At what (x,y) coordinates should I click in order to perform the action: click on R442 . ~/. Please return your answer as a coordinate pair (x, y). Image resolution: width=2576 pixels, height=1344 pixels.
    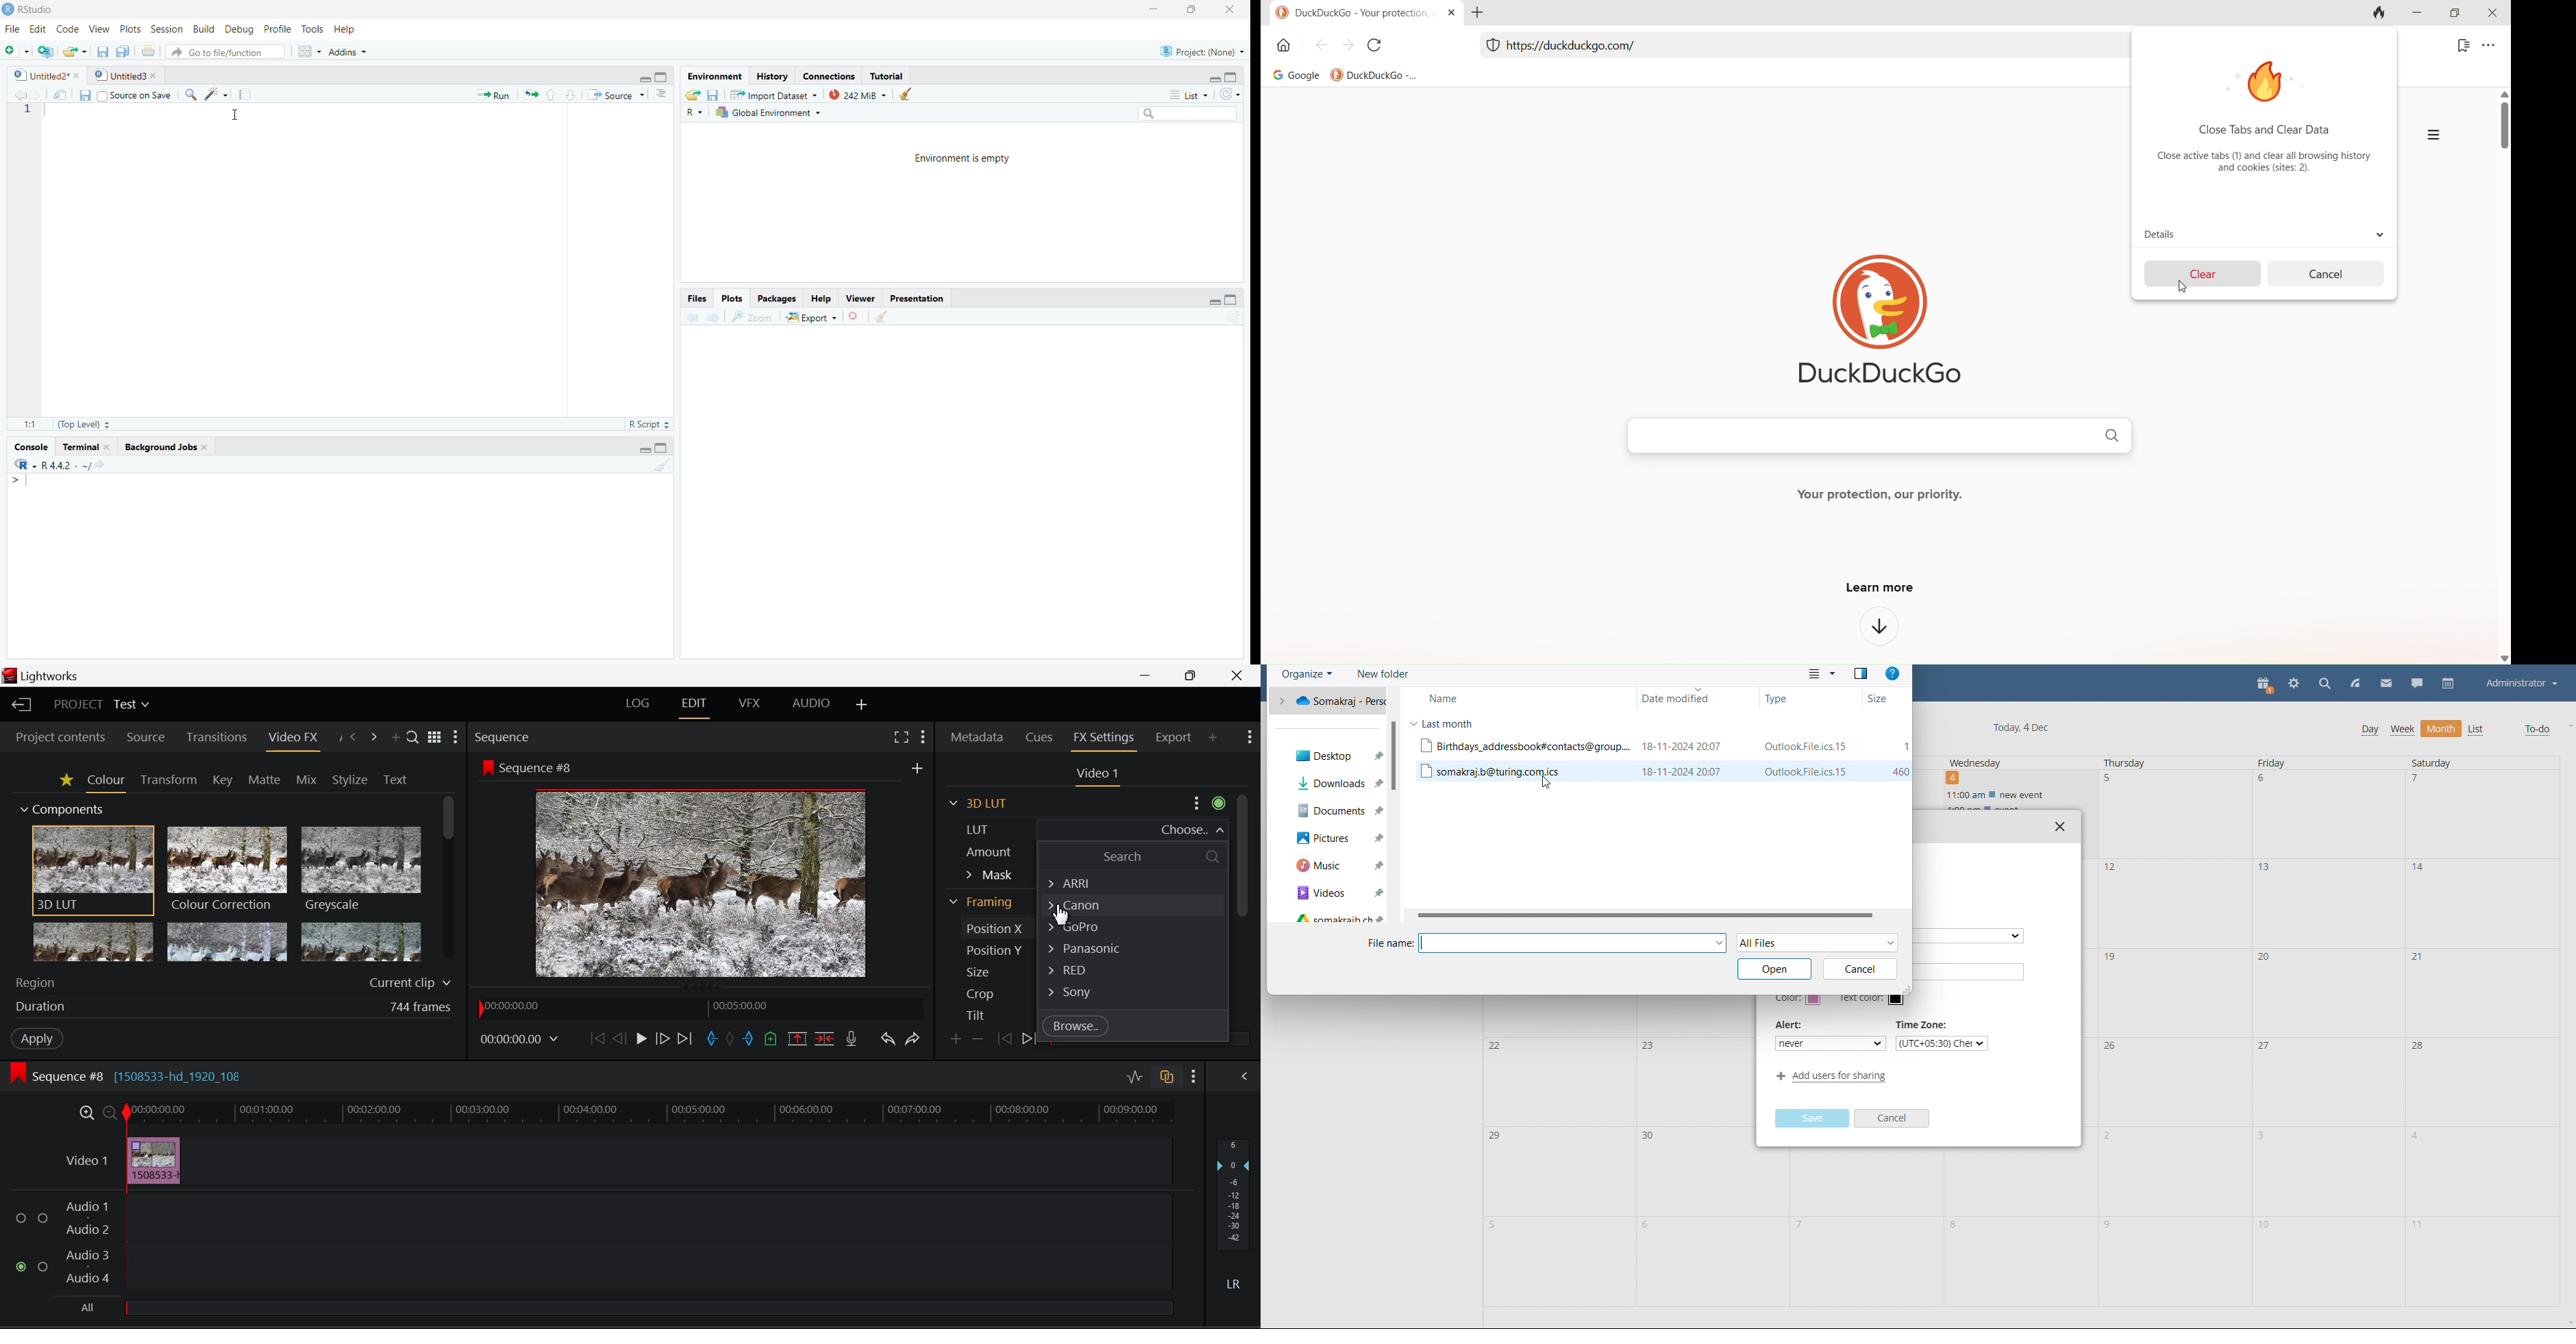
    Looking at the image, I should click on (66, 464).